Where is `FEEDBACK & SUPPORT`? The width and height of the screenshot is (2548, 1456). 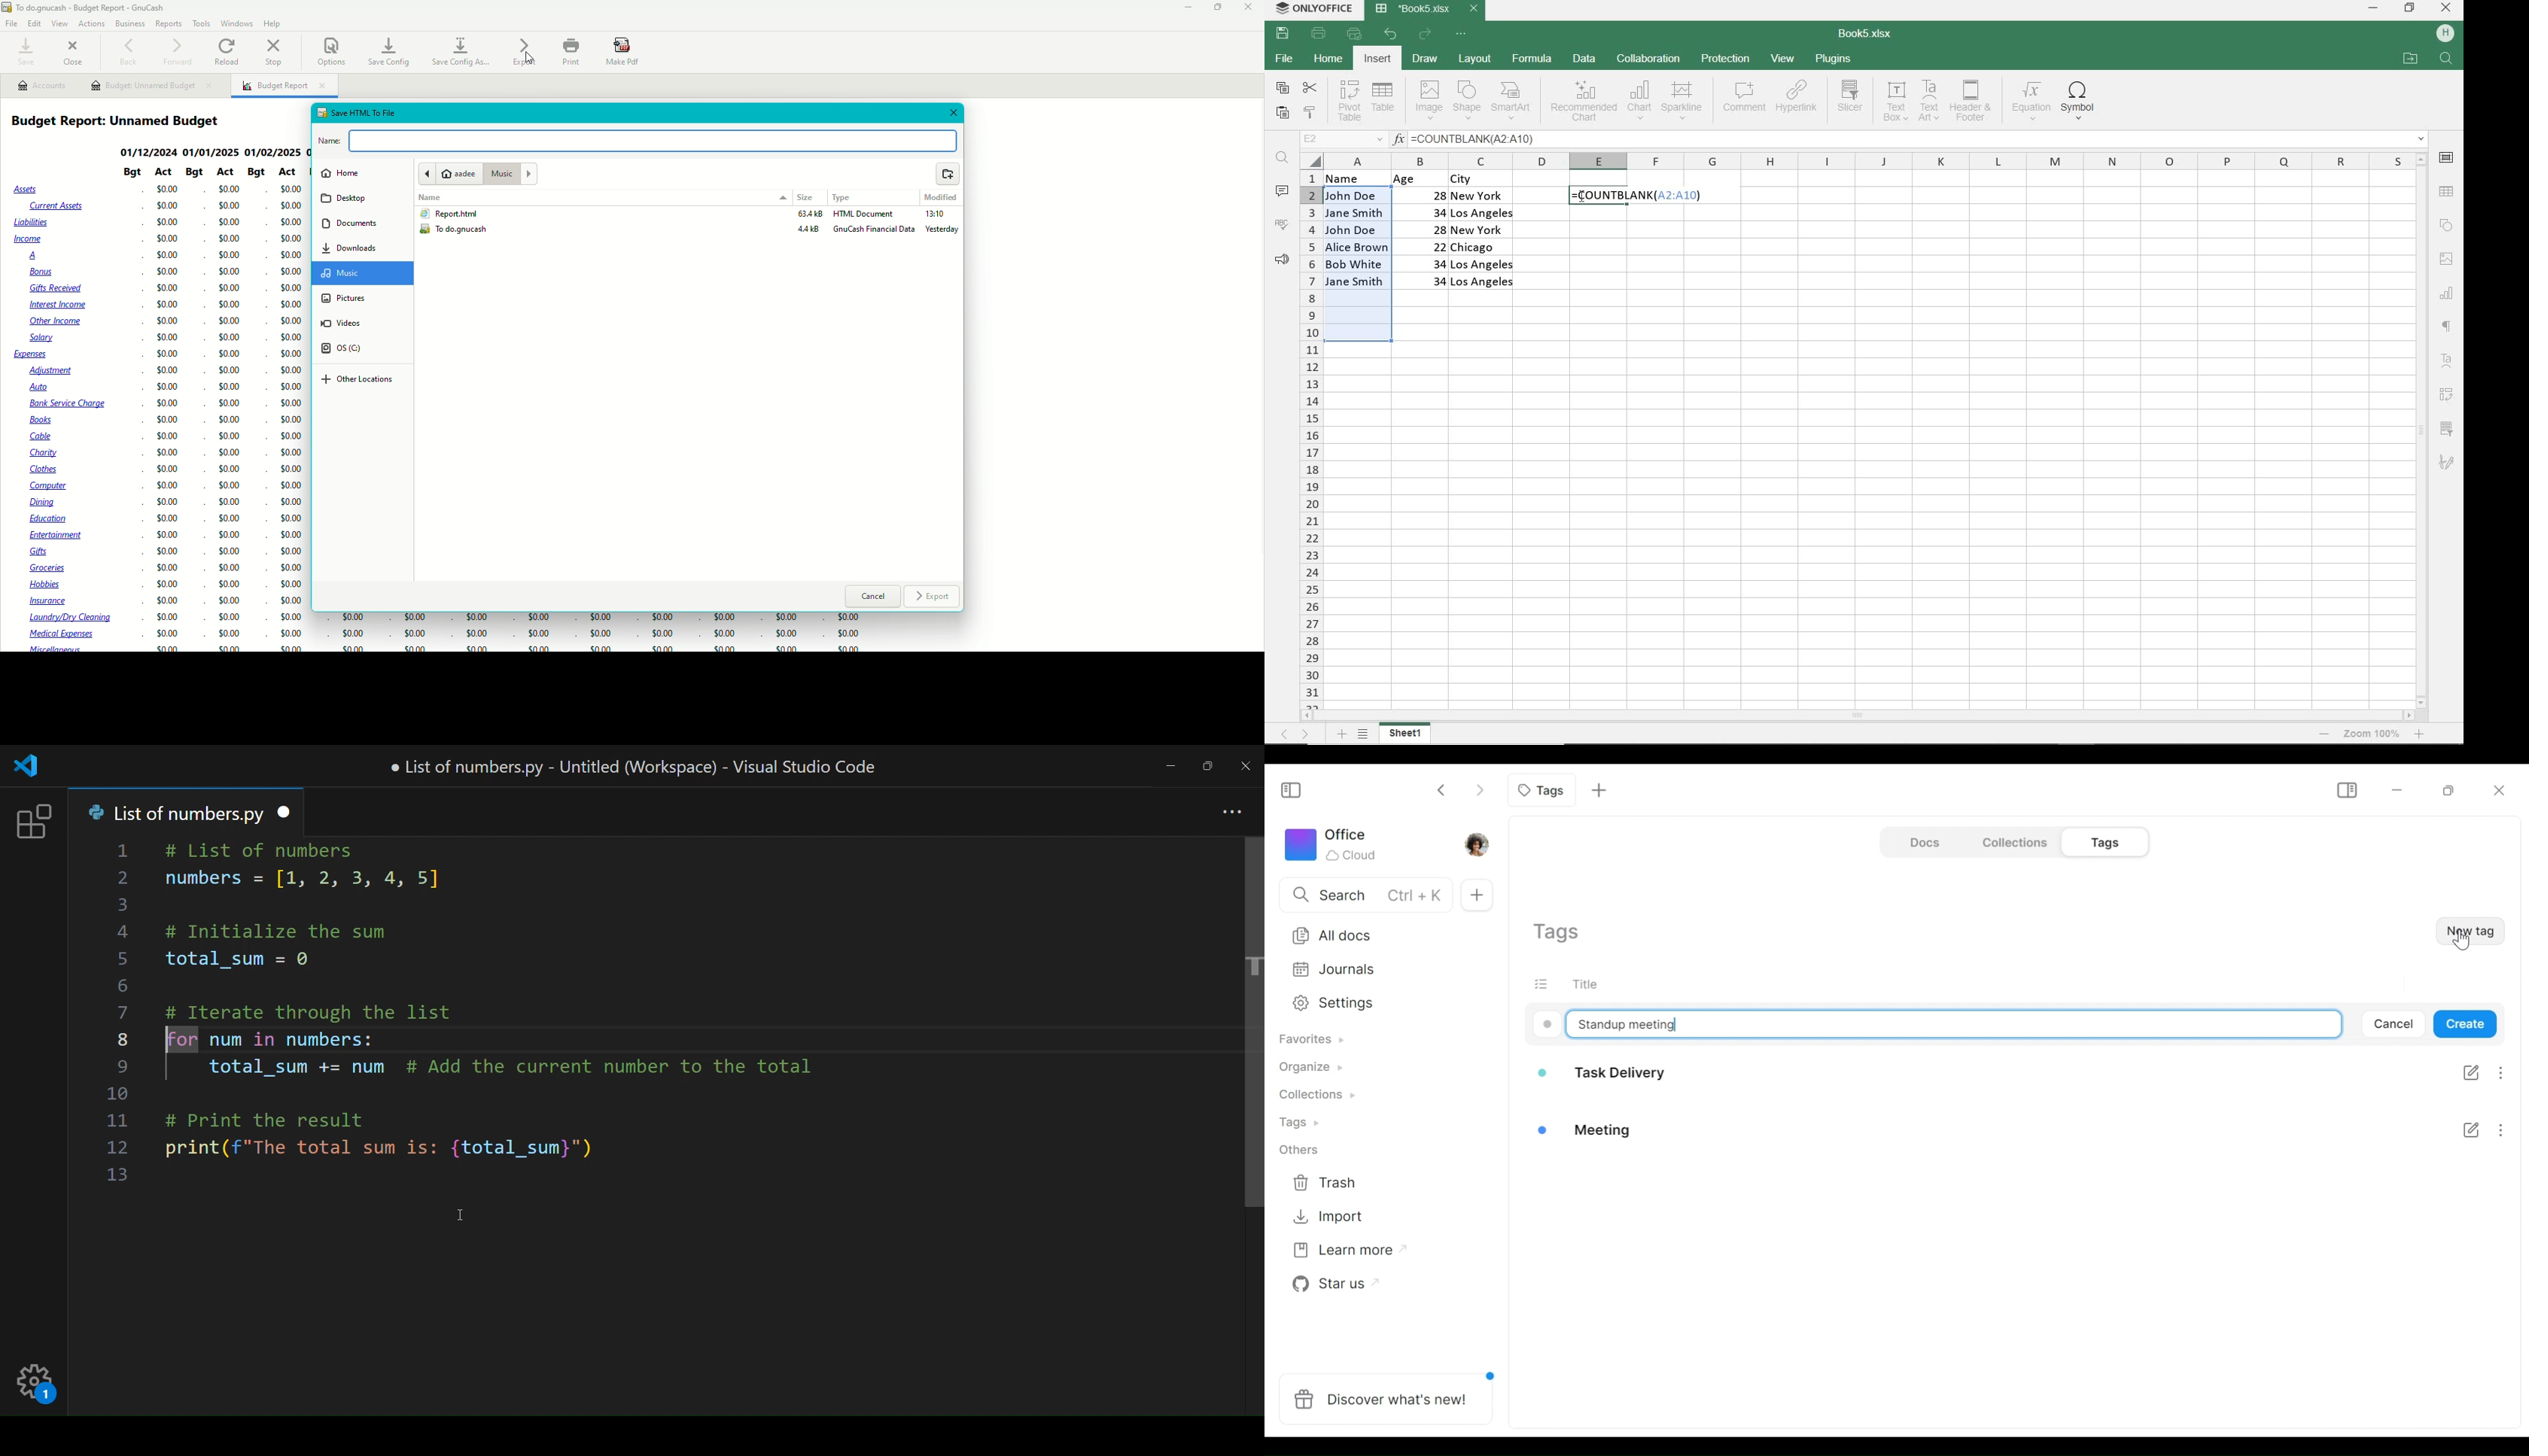
FEEDBACK & SUPPORT is located at coordinates (1282, 260).